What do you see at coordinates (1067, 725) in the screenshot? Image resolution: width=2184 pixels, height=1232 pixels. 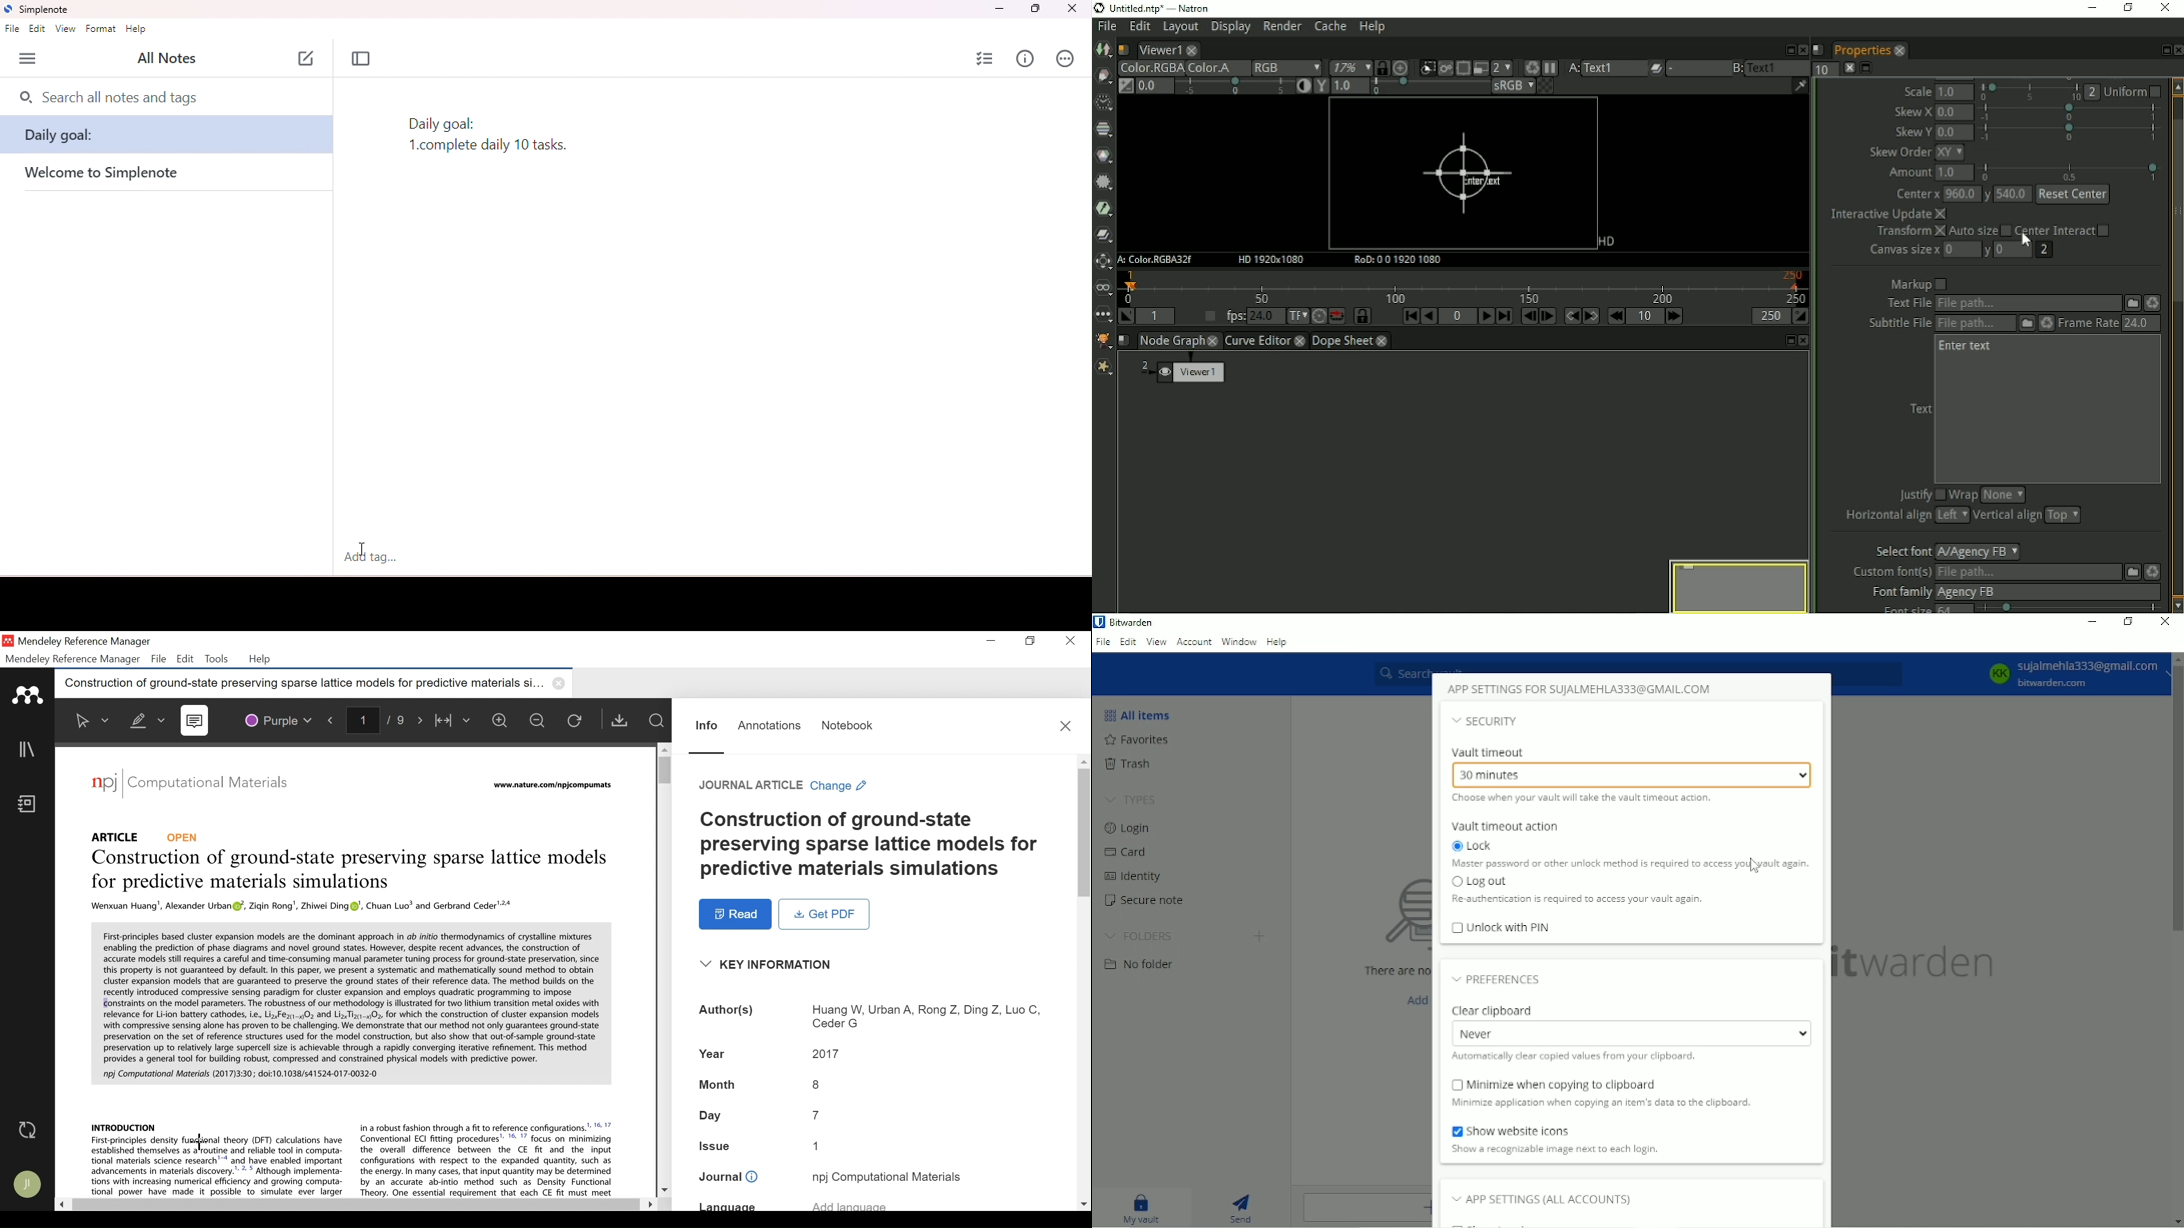 I see `Close` at bounding box center [1067, 725].